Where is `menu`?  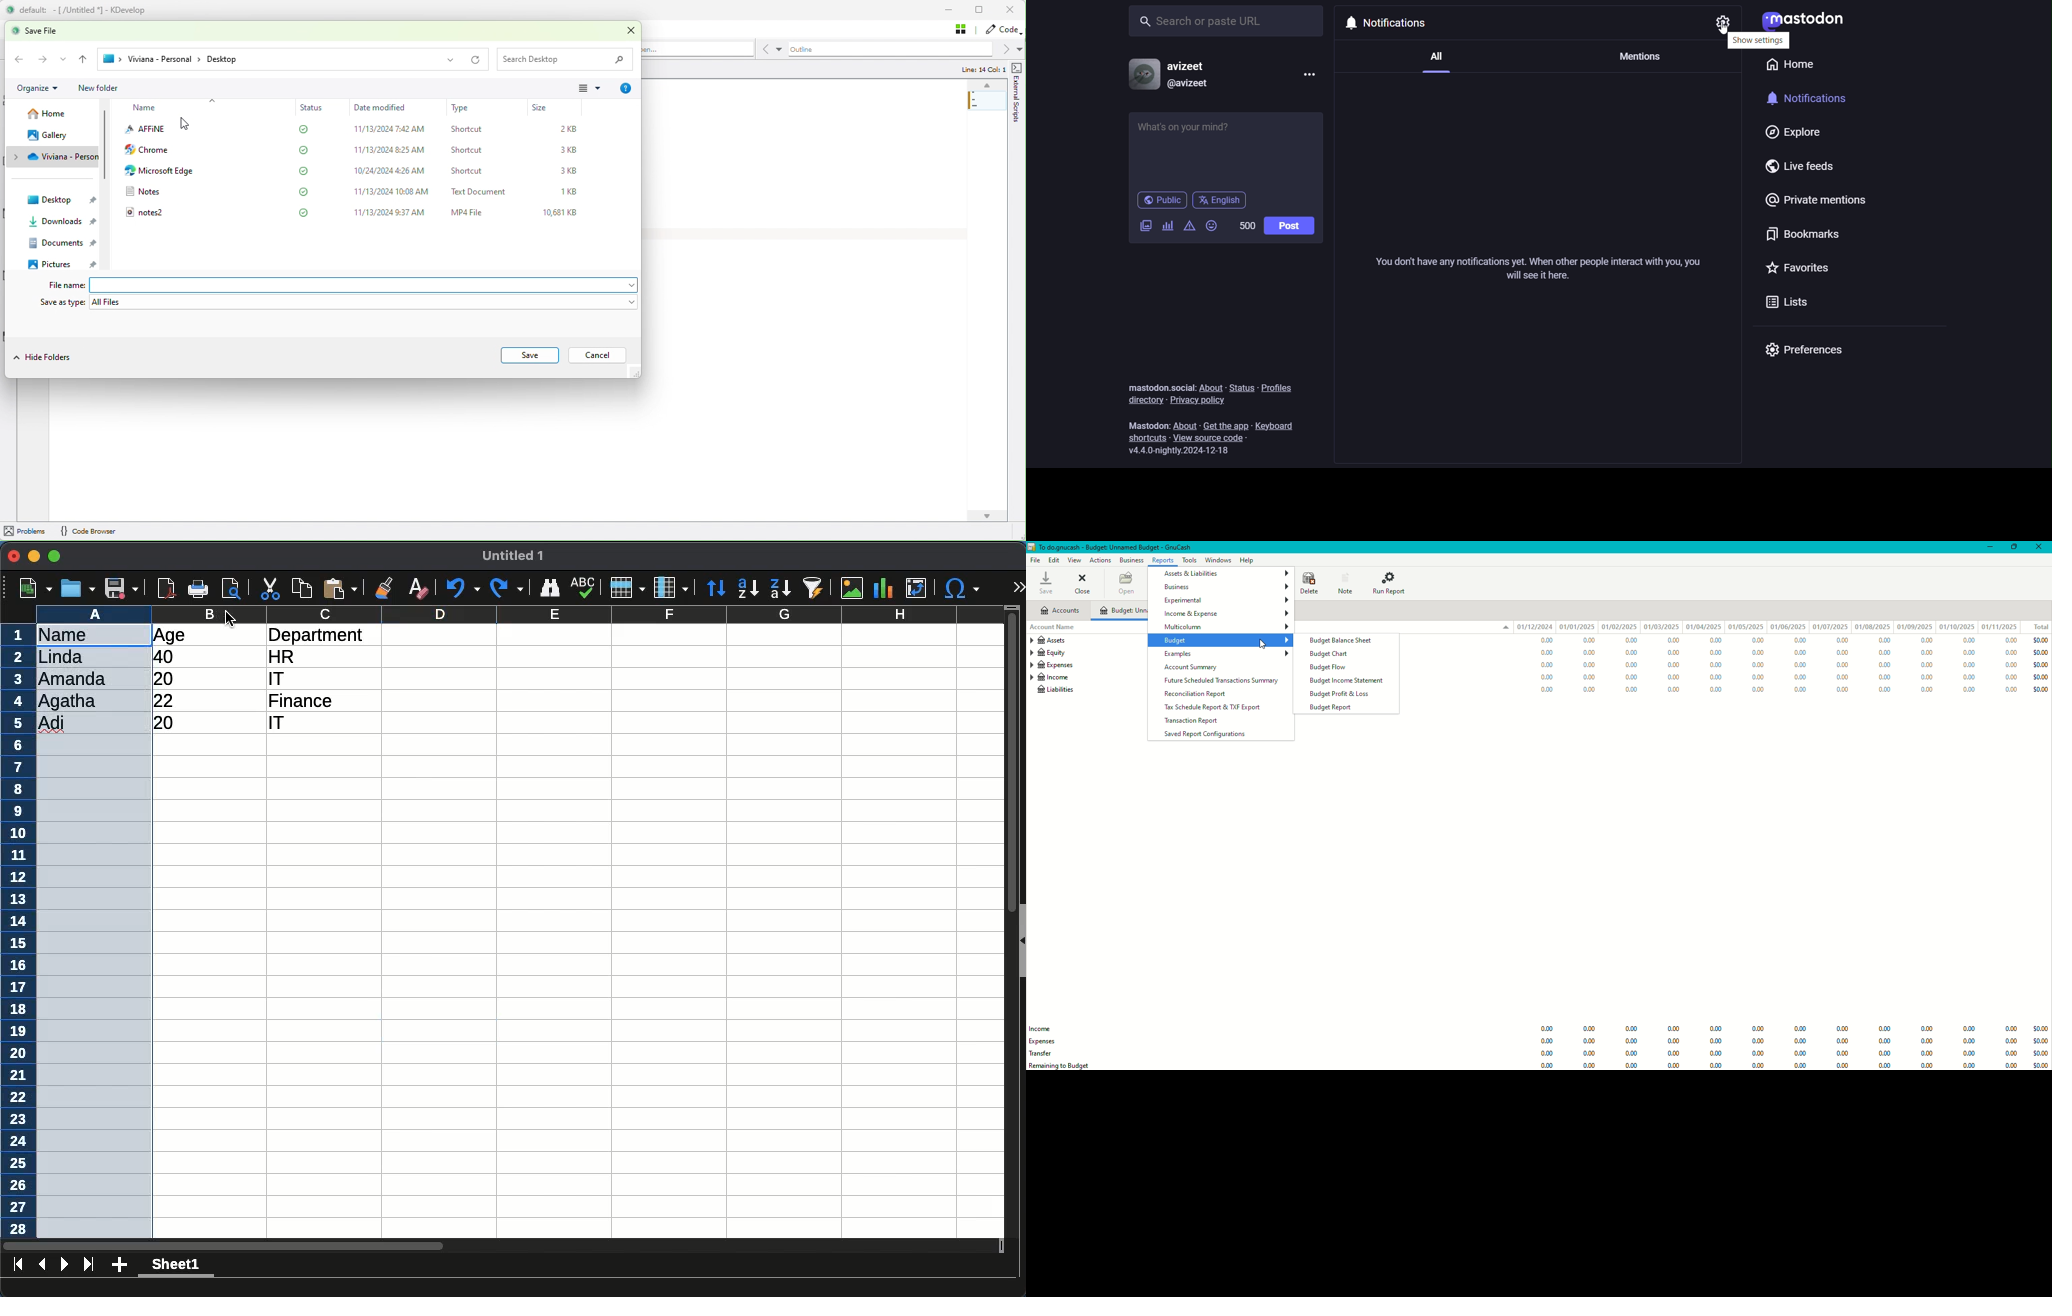
menu is located at coordinates (1308, 73).